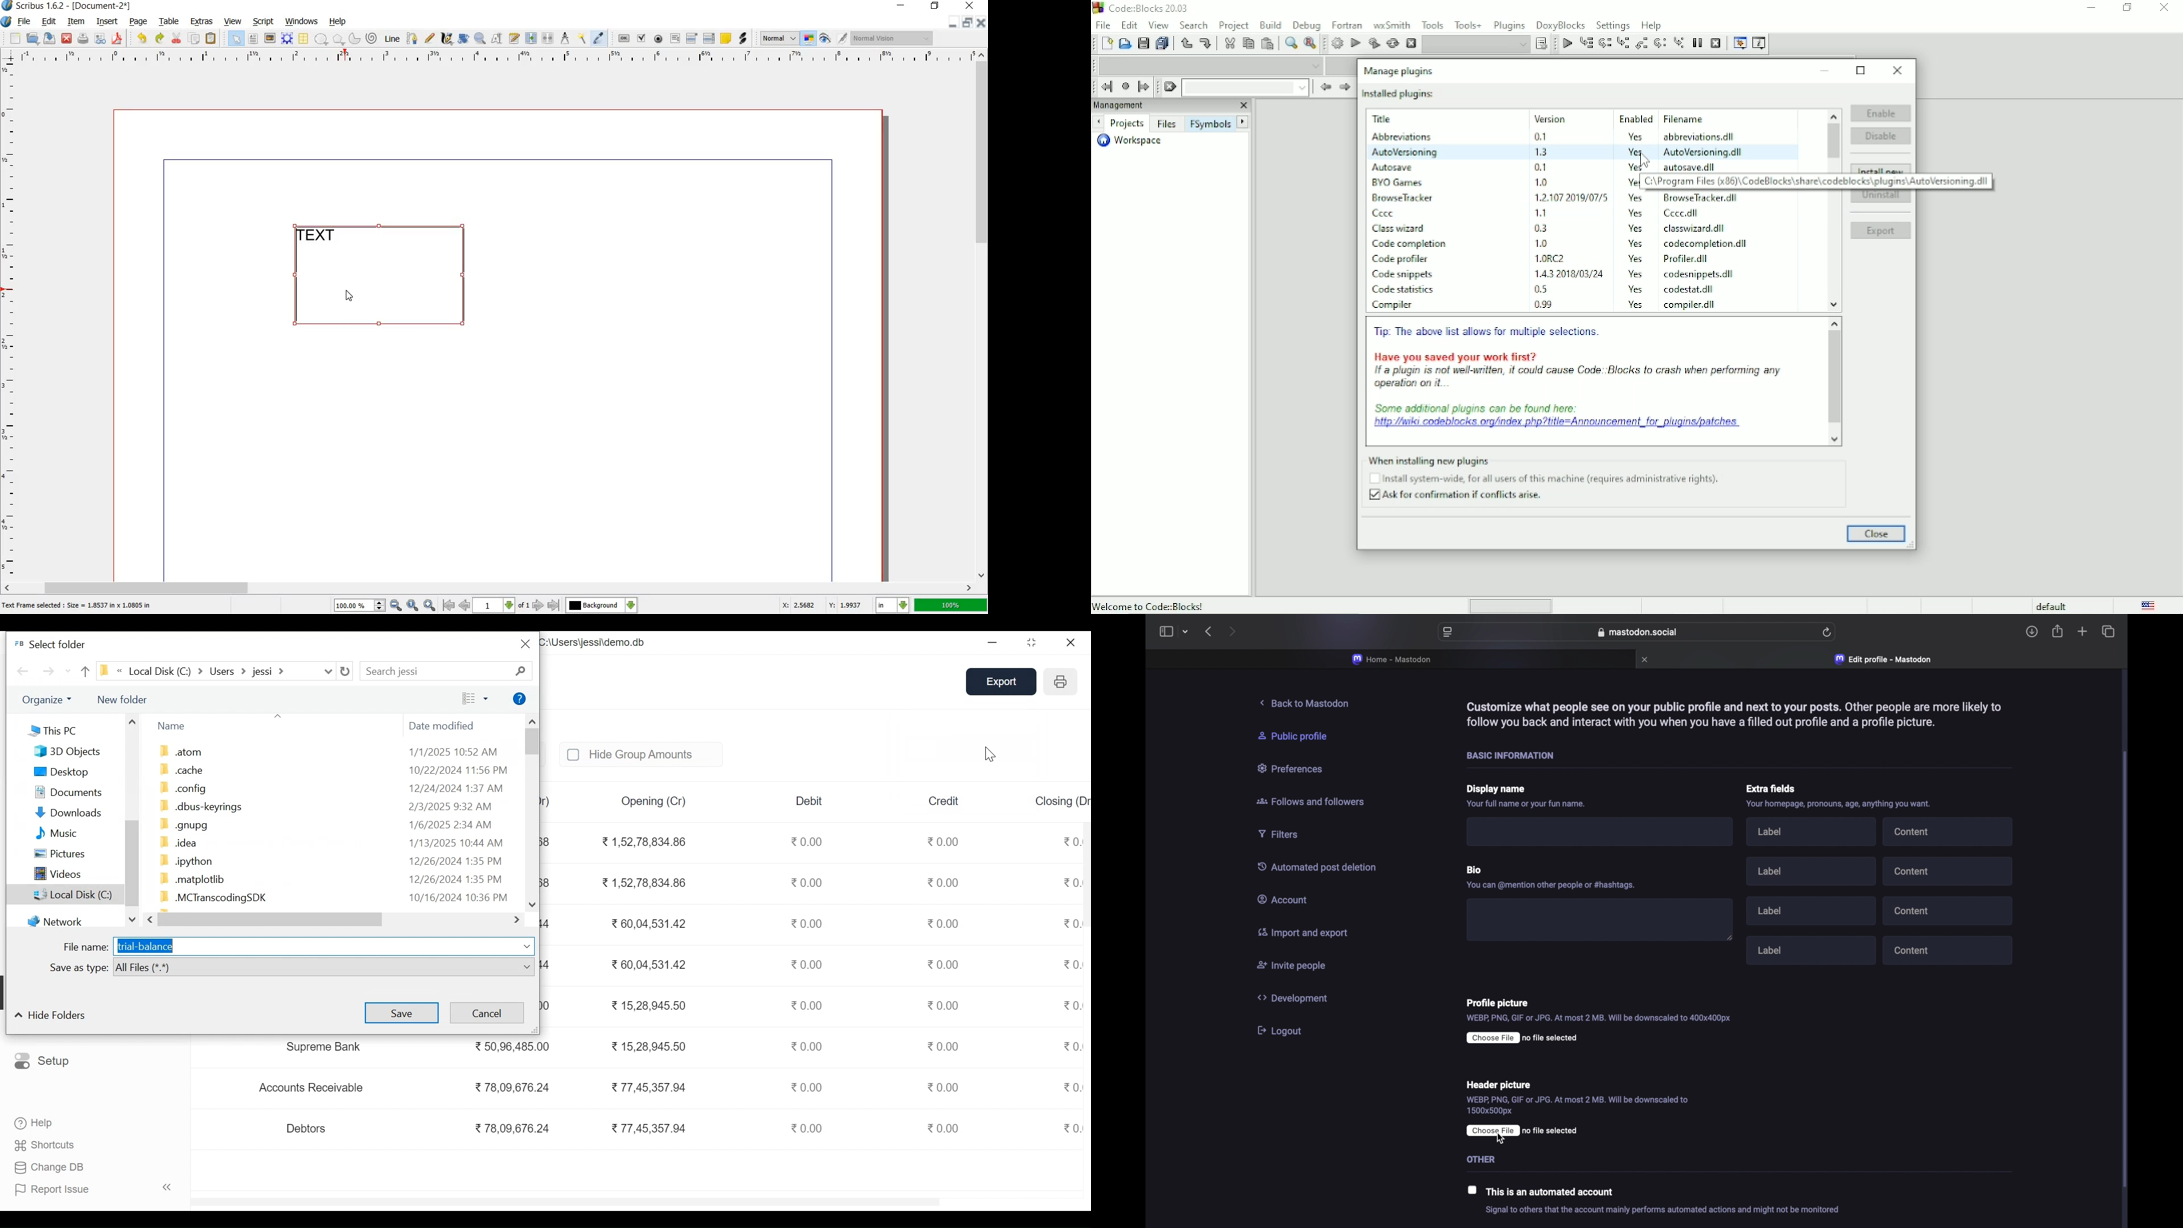 This screenshot has height=1232, width=2184. What do you see at coordinates (42, 1061) in the screenshot?
I see `Setup` at bounding box center [42, 1061].